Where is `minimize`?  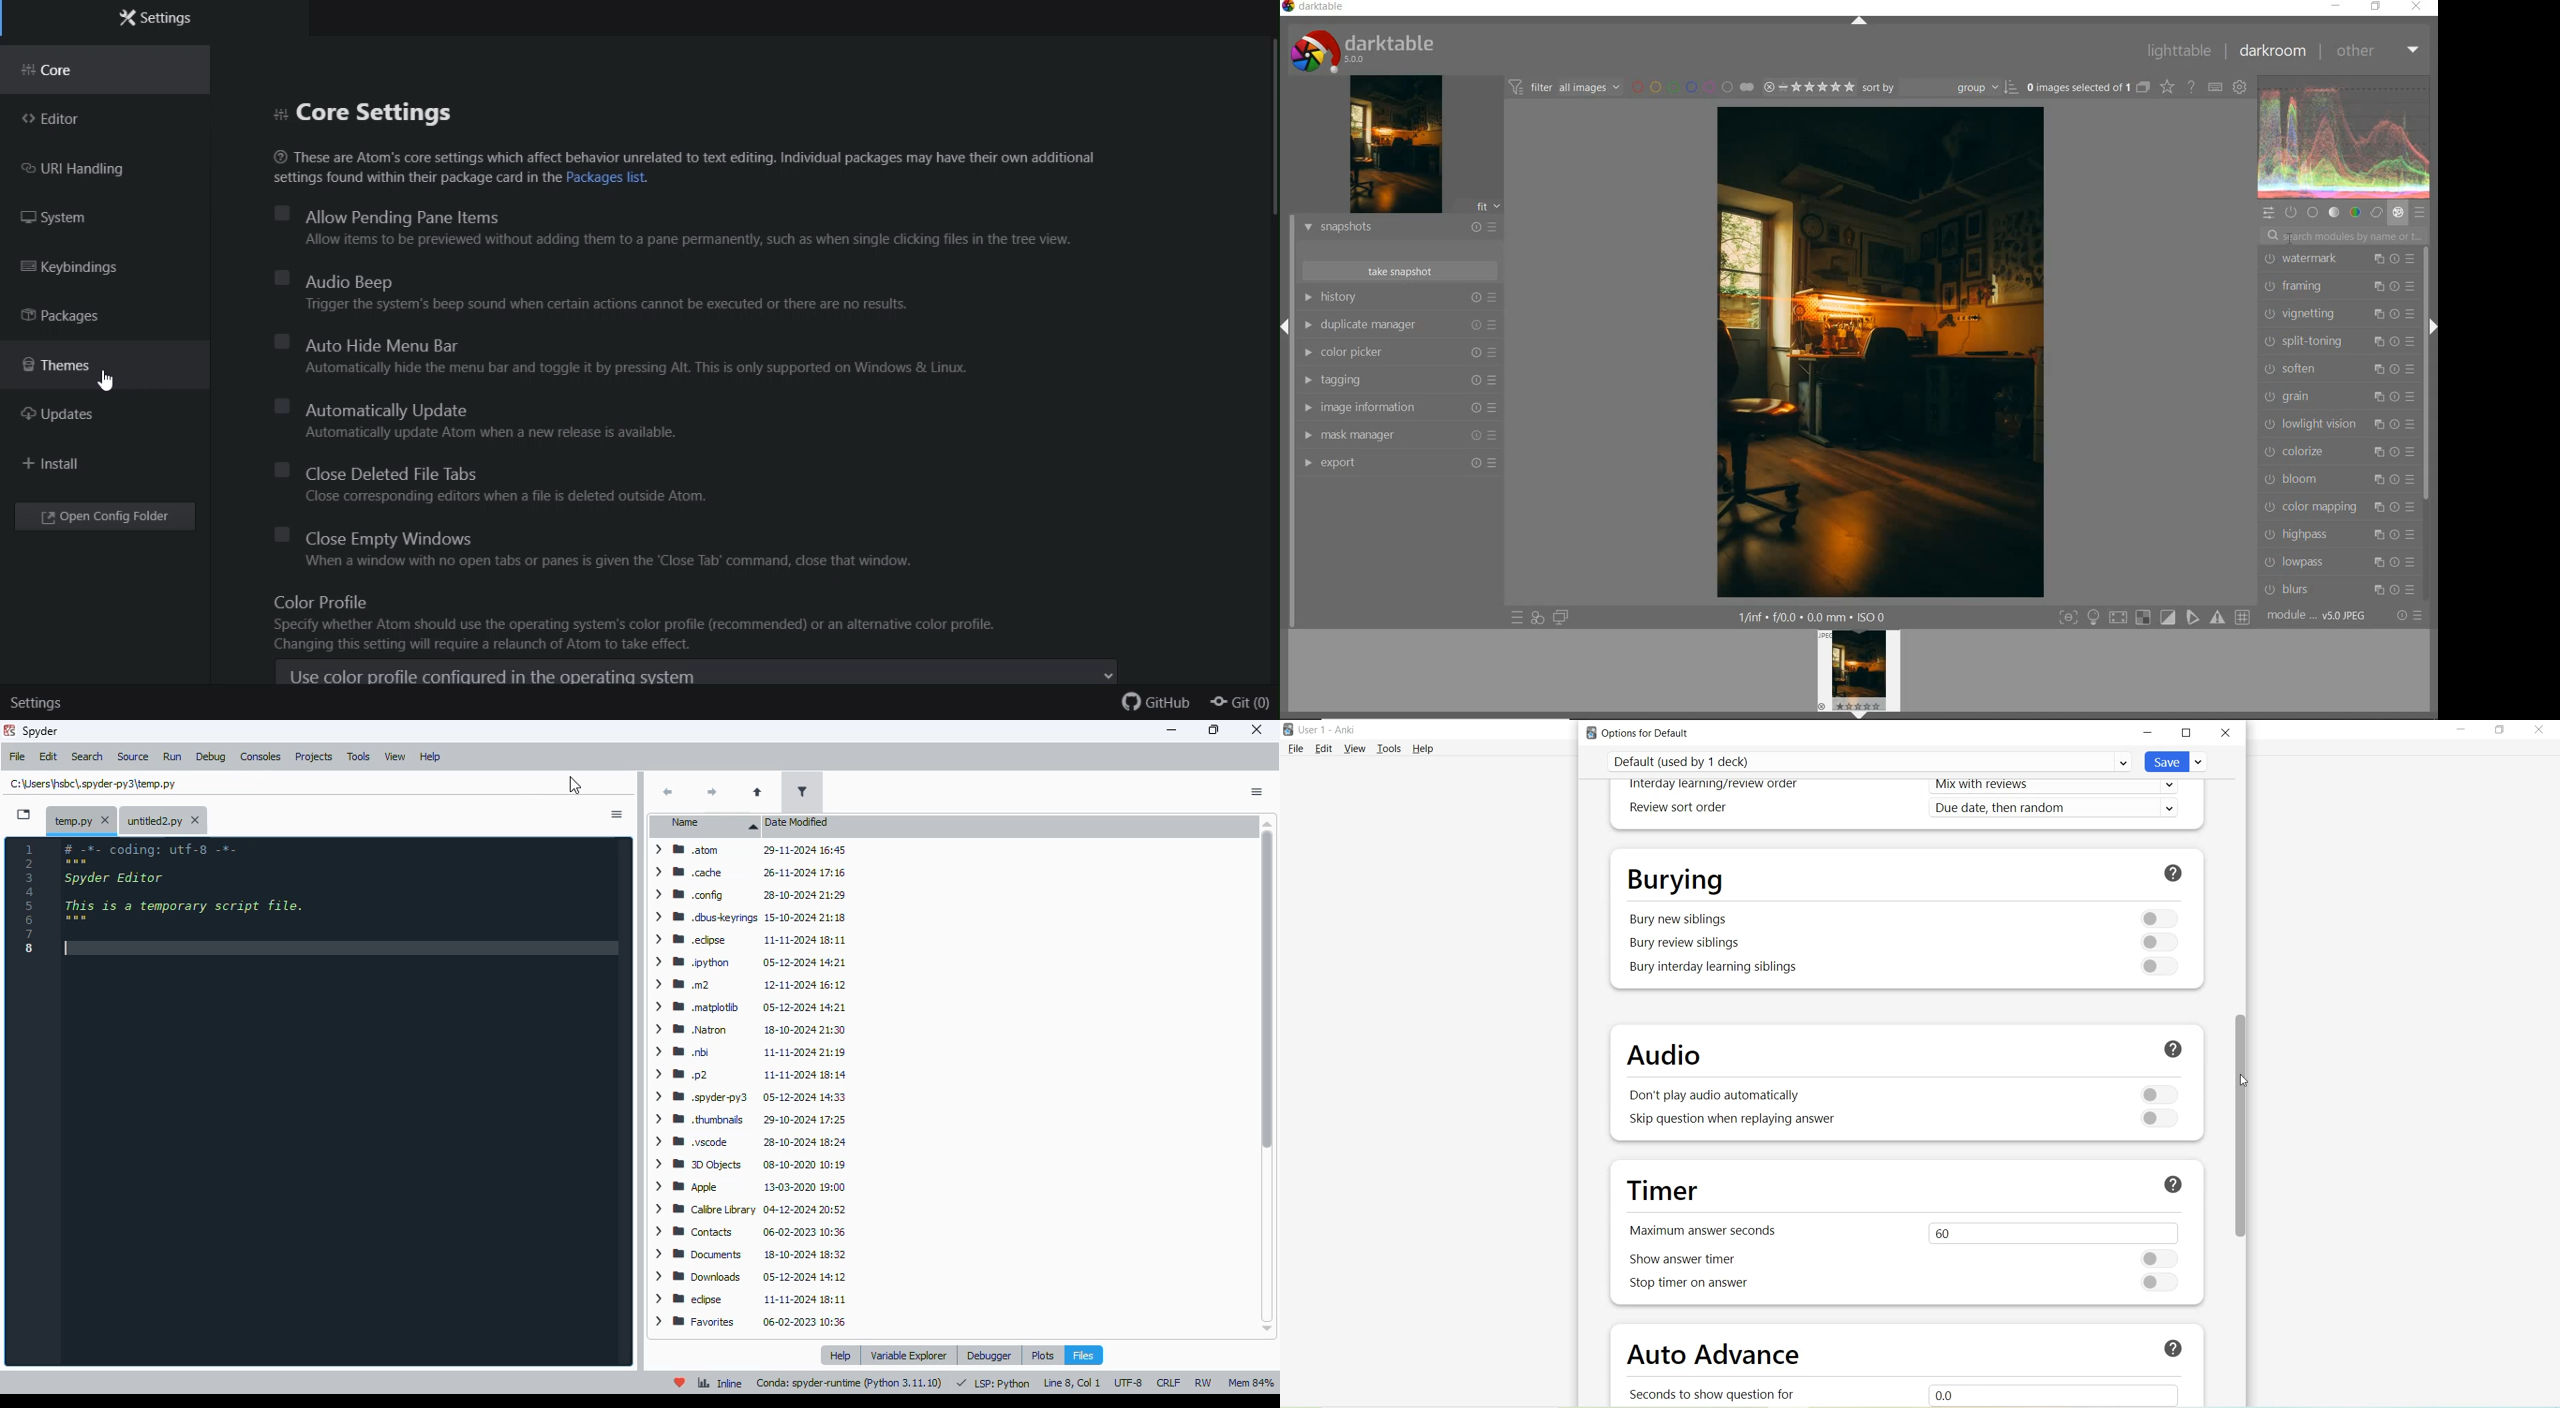 minimize is located at coordinates (1181, 728).